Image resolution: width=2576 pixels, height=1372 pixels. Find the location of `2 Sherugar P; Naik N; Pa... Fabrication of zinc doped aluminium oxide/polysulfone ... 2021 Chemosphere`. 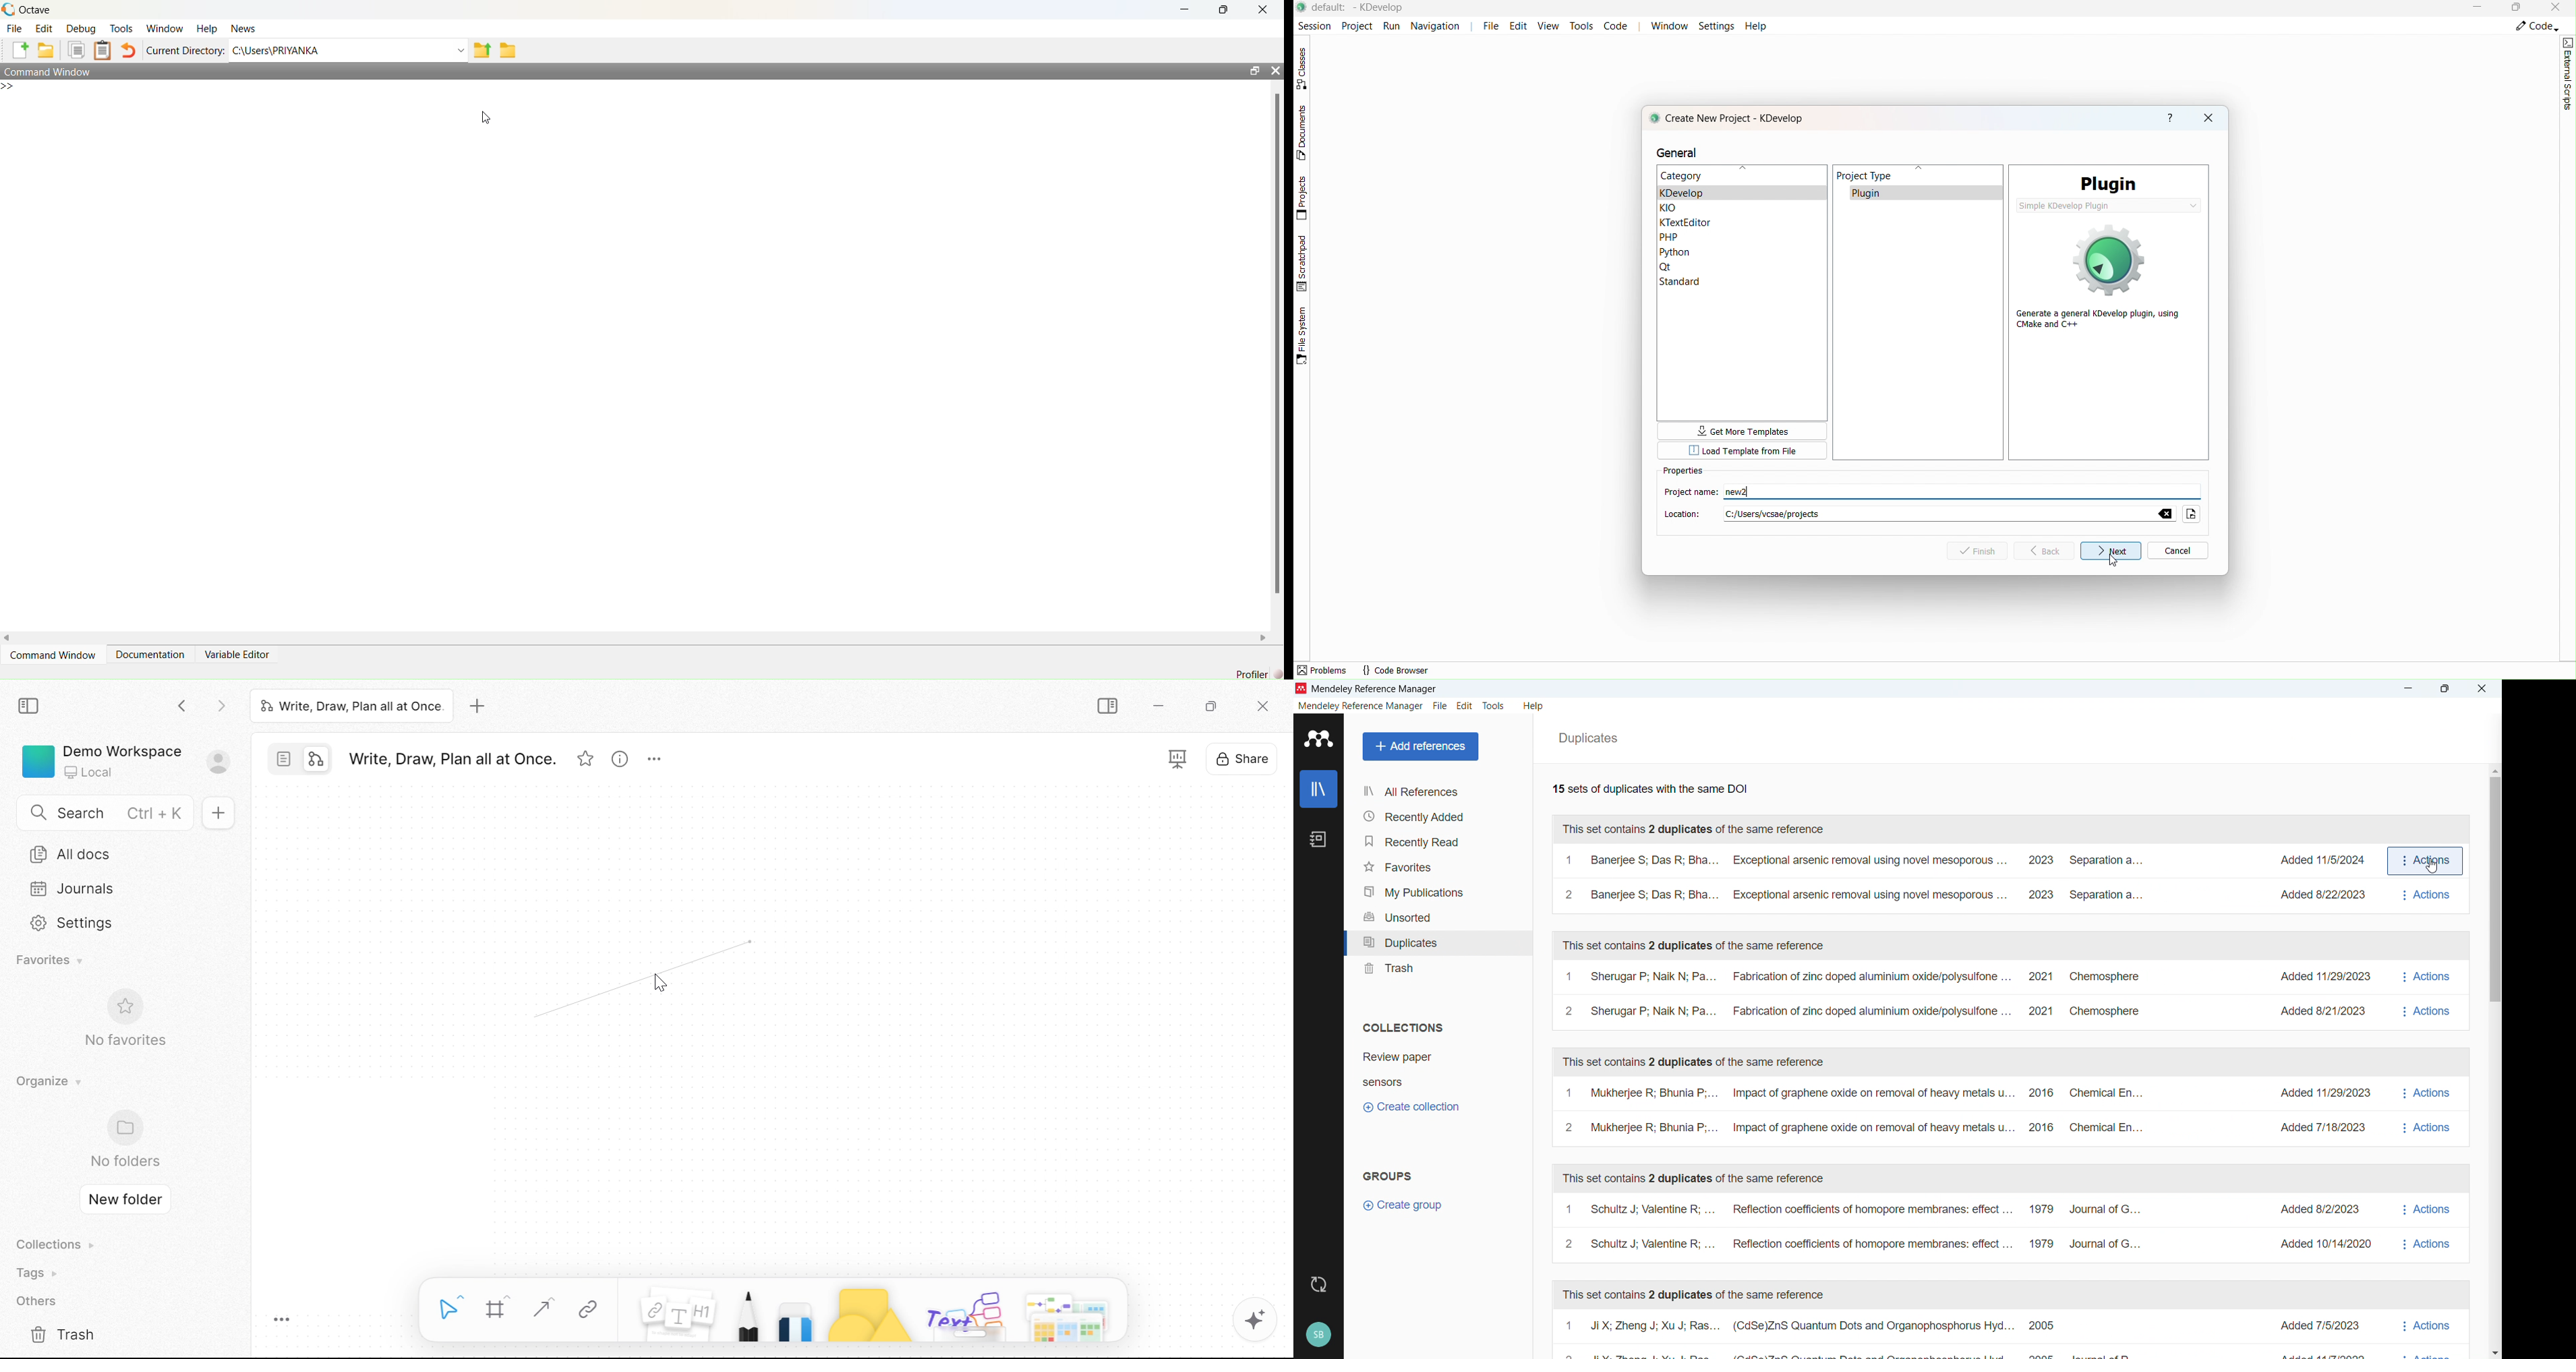

2 Sherugar P; Naik N; Pa... Fabrication of zinc doped aluminium oxide/polysulfone ... 2021 Chemosphere is located at coordinates (1855, 1010).